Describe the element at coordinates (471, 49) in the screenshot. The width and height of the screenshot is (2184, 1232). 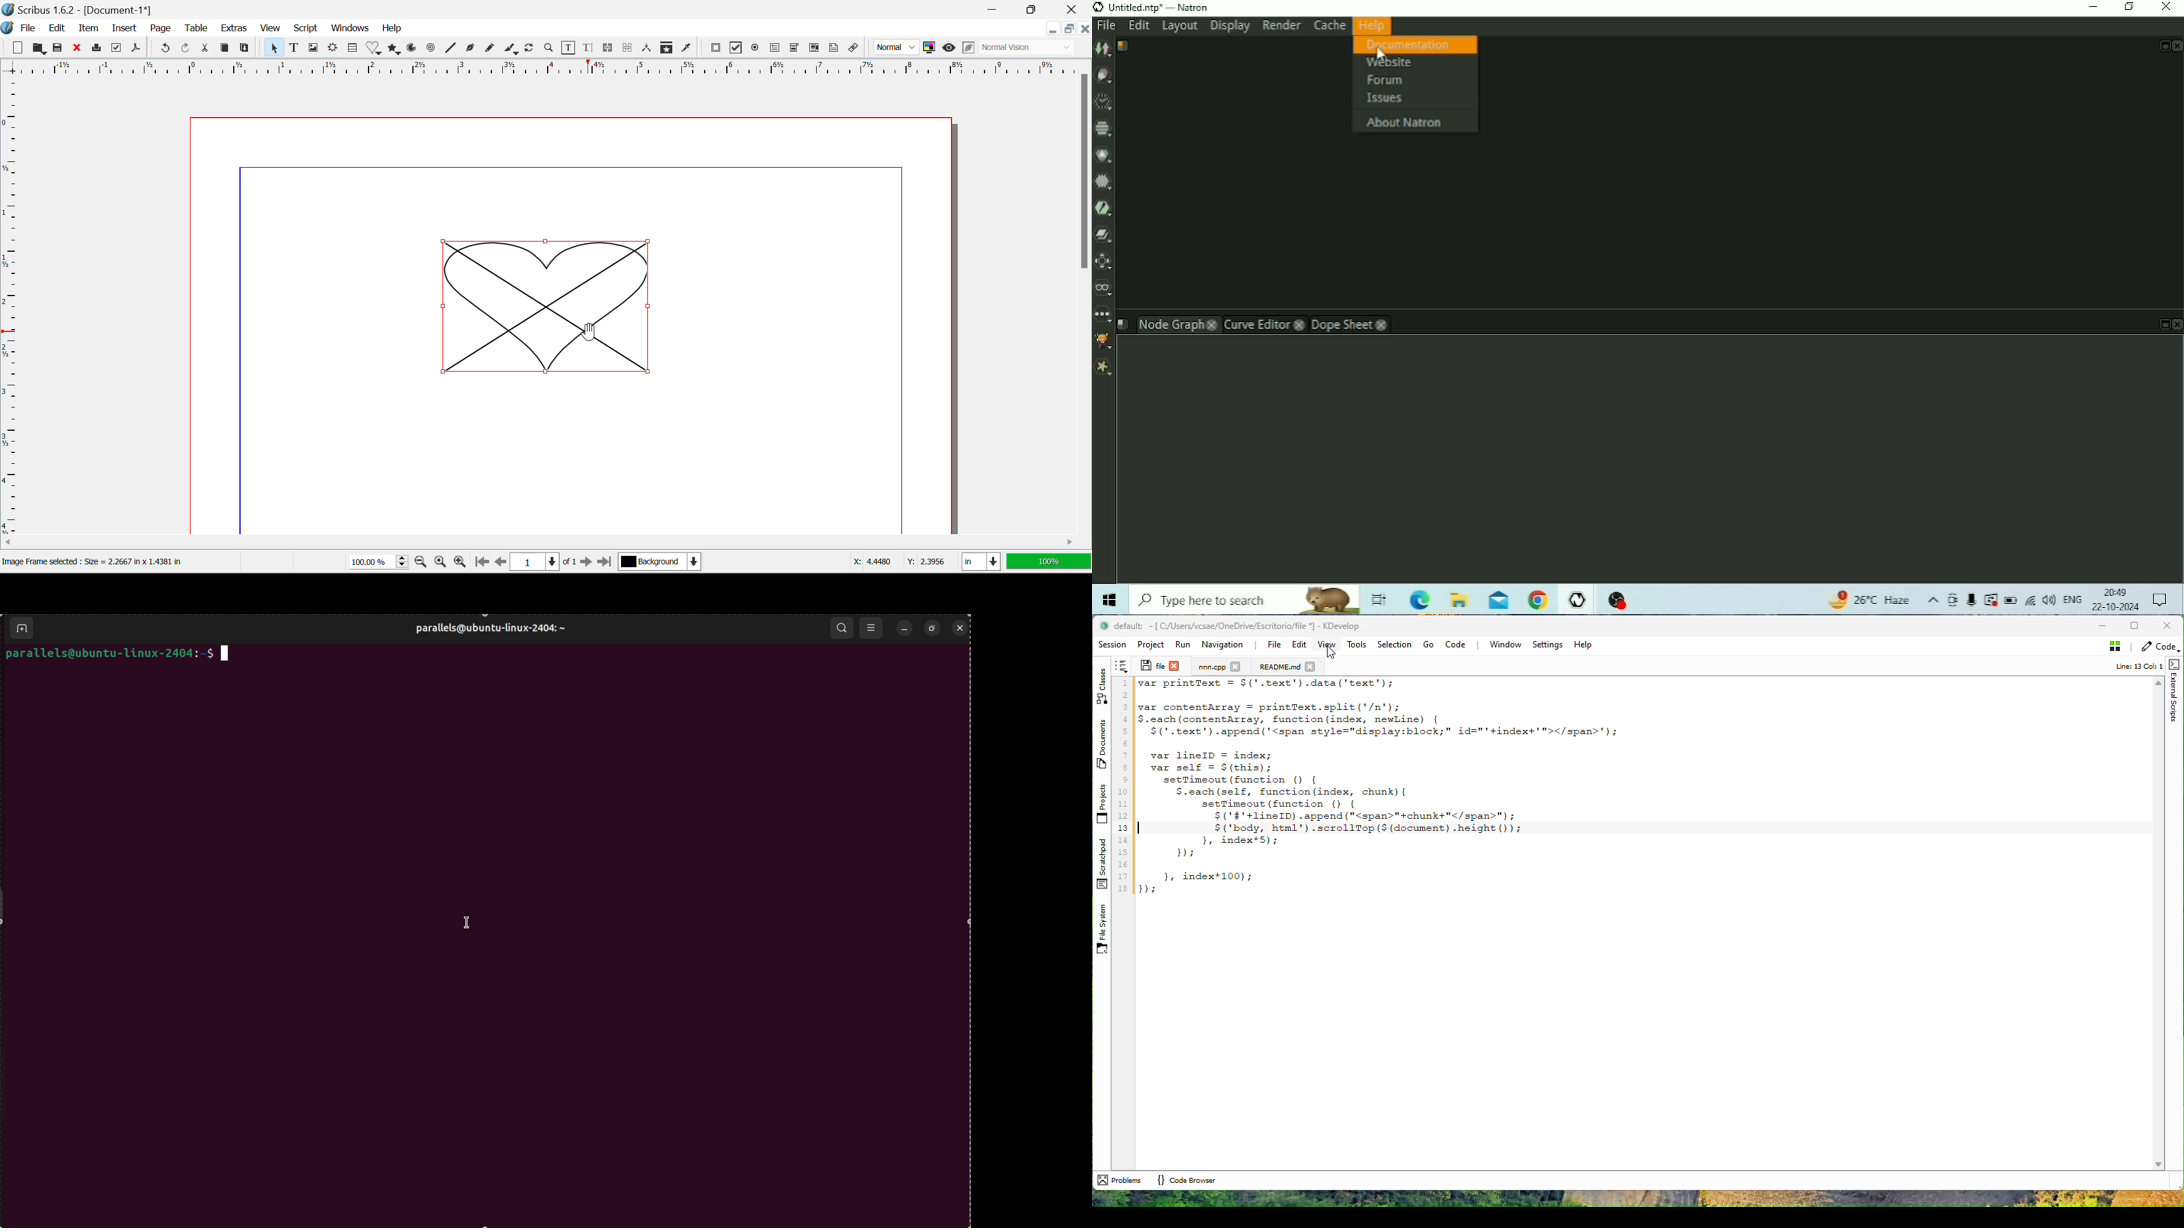
I see `Bezier Curve` at that location.